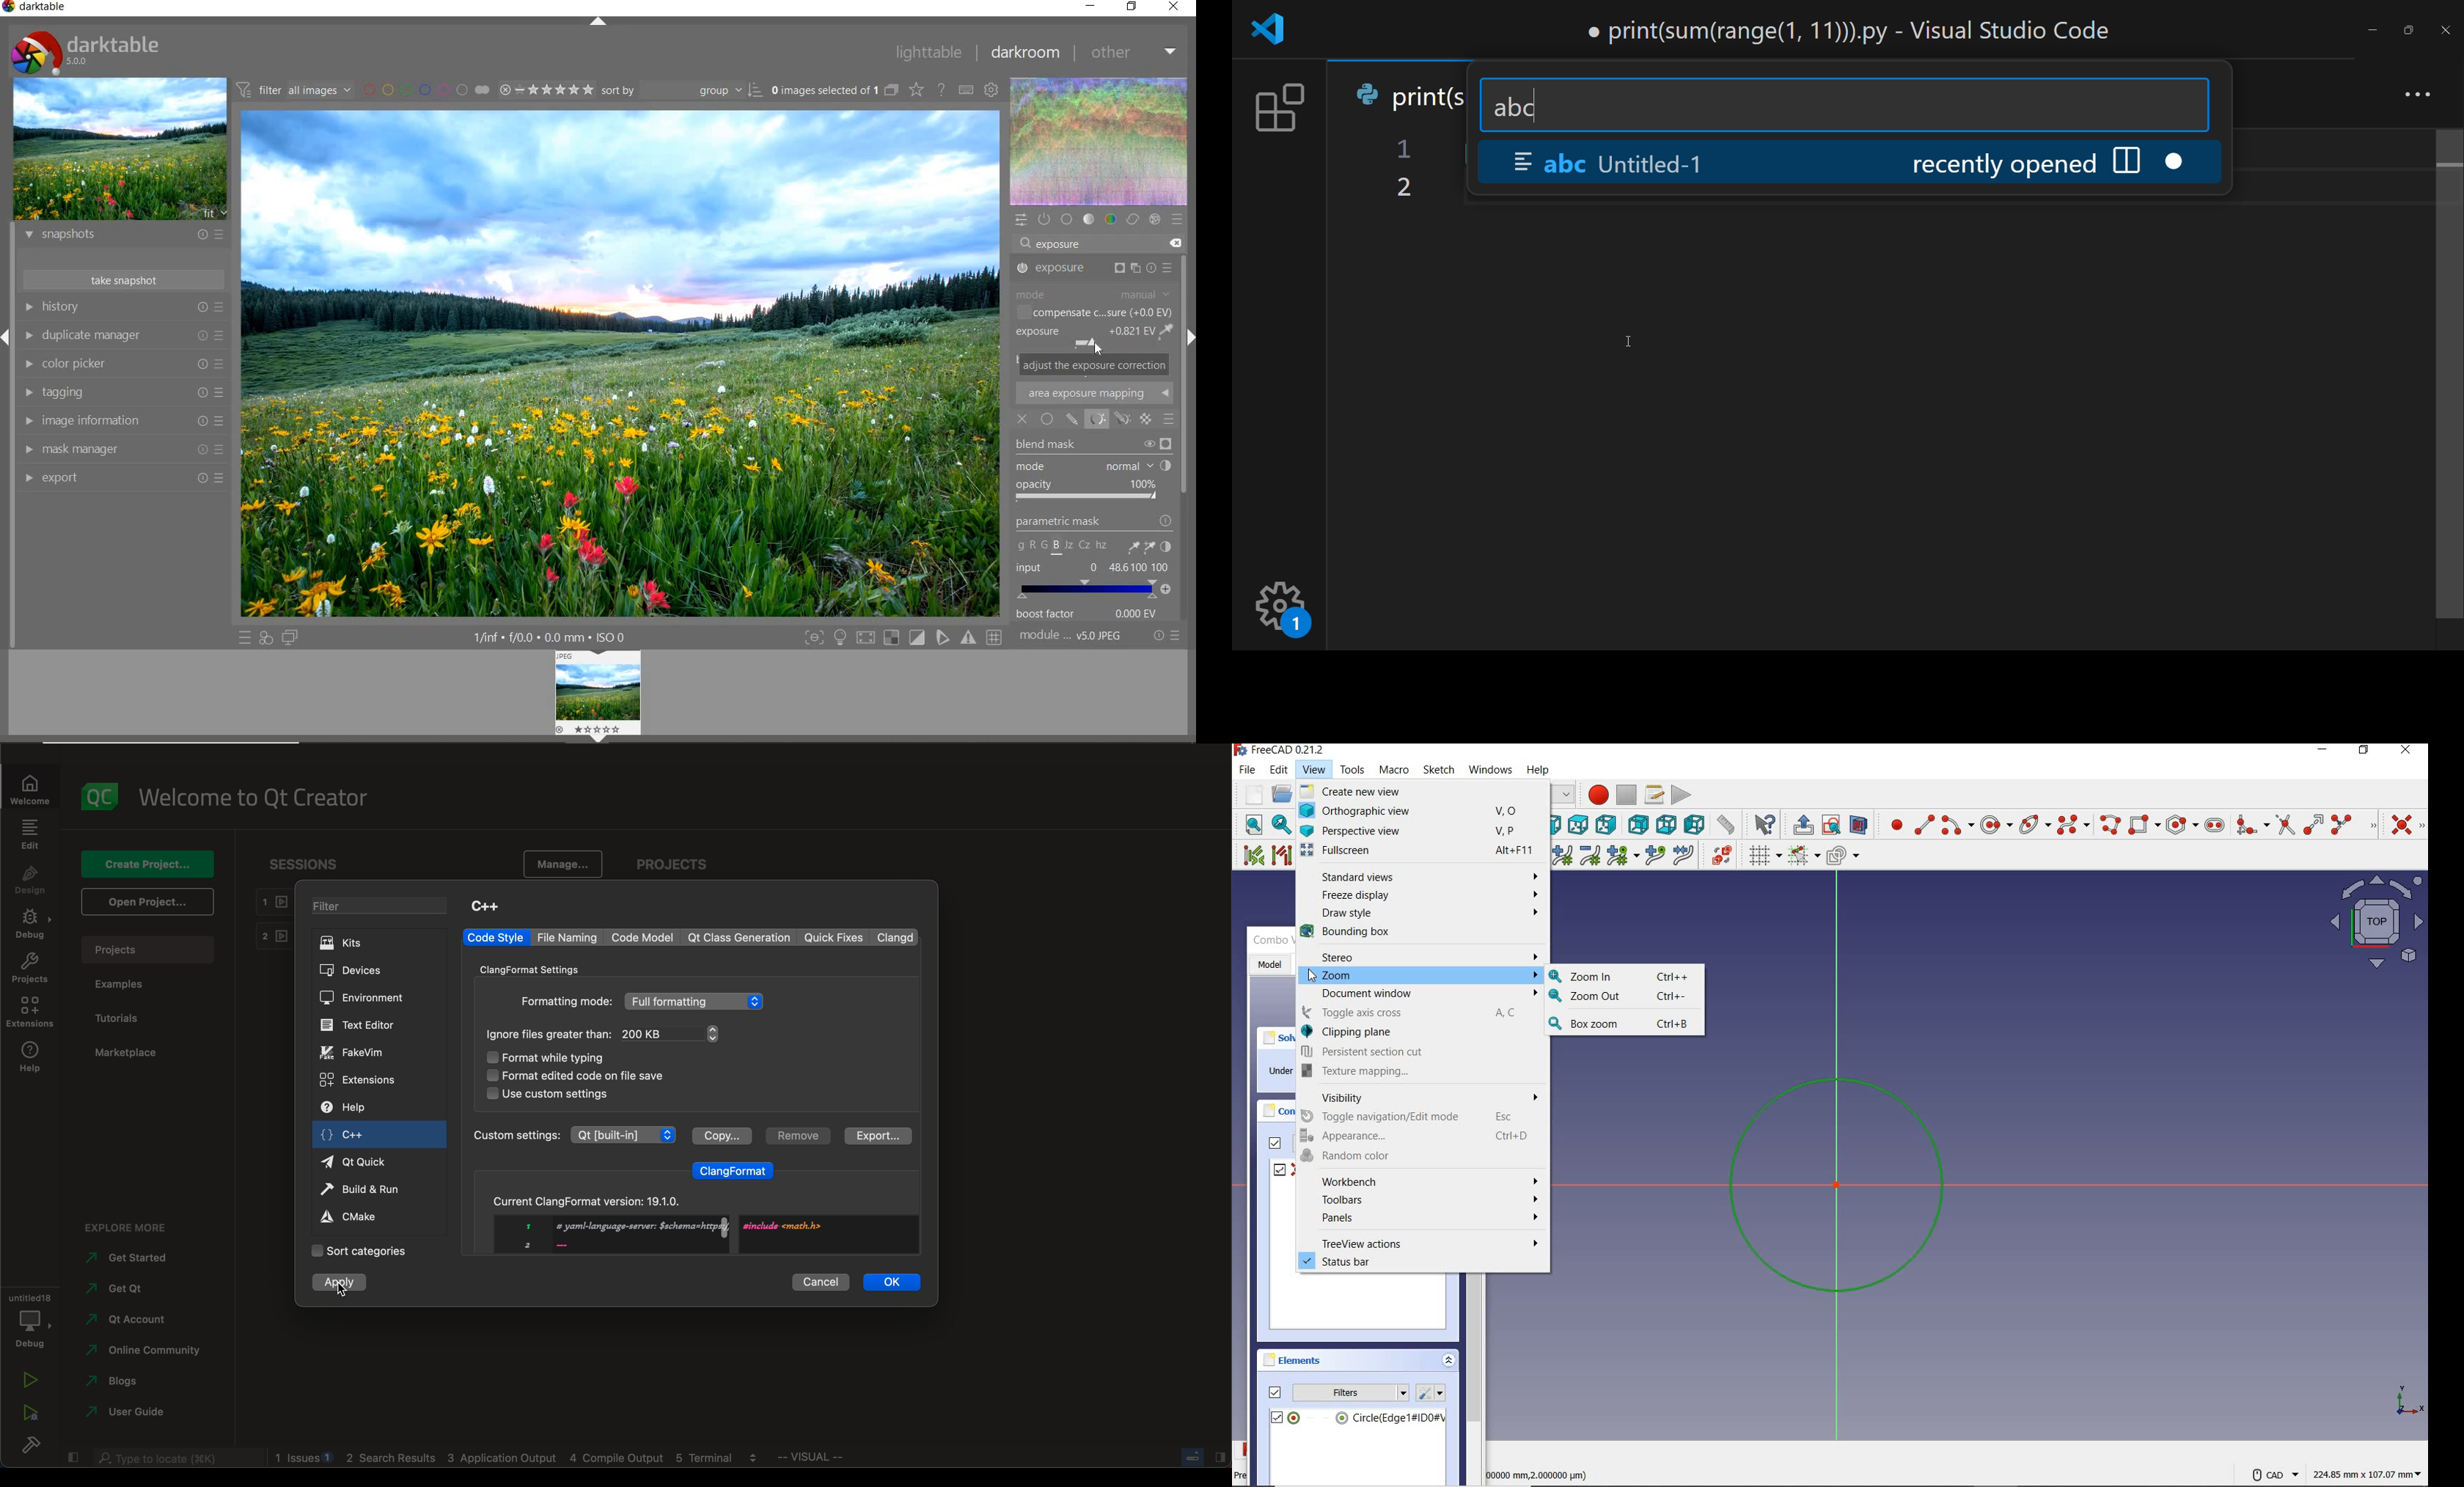 The height and width of the screenshot is (1512, 2464). Describe the element at coordinates (1282, 752) in the screenshot. I see `system name` at that location.